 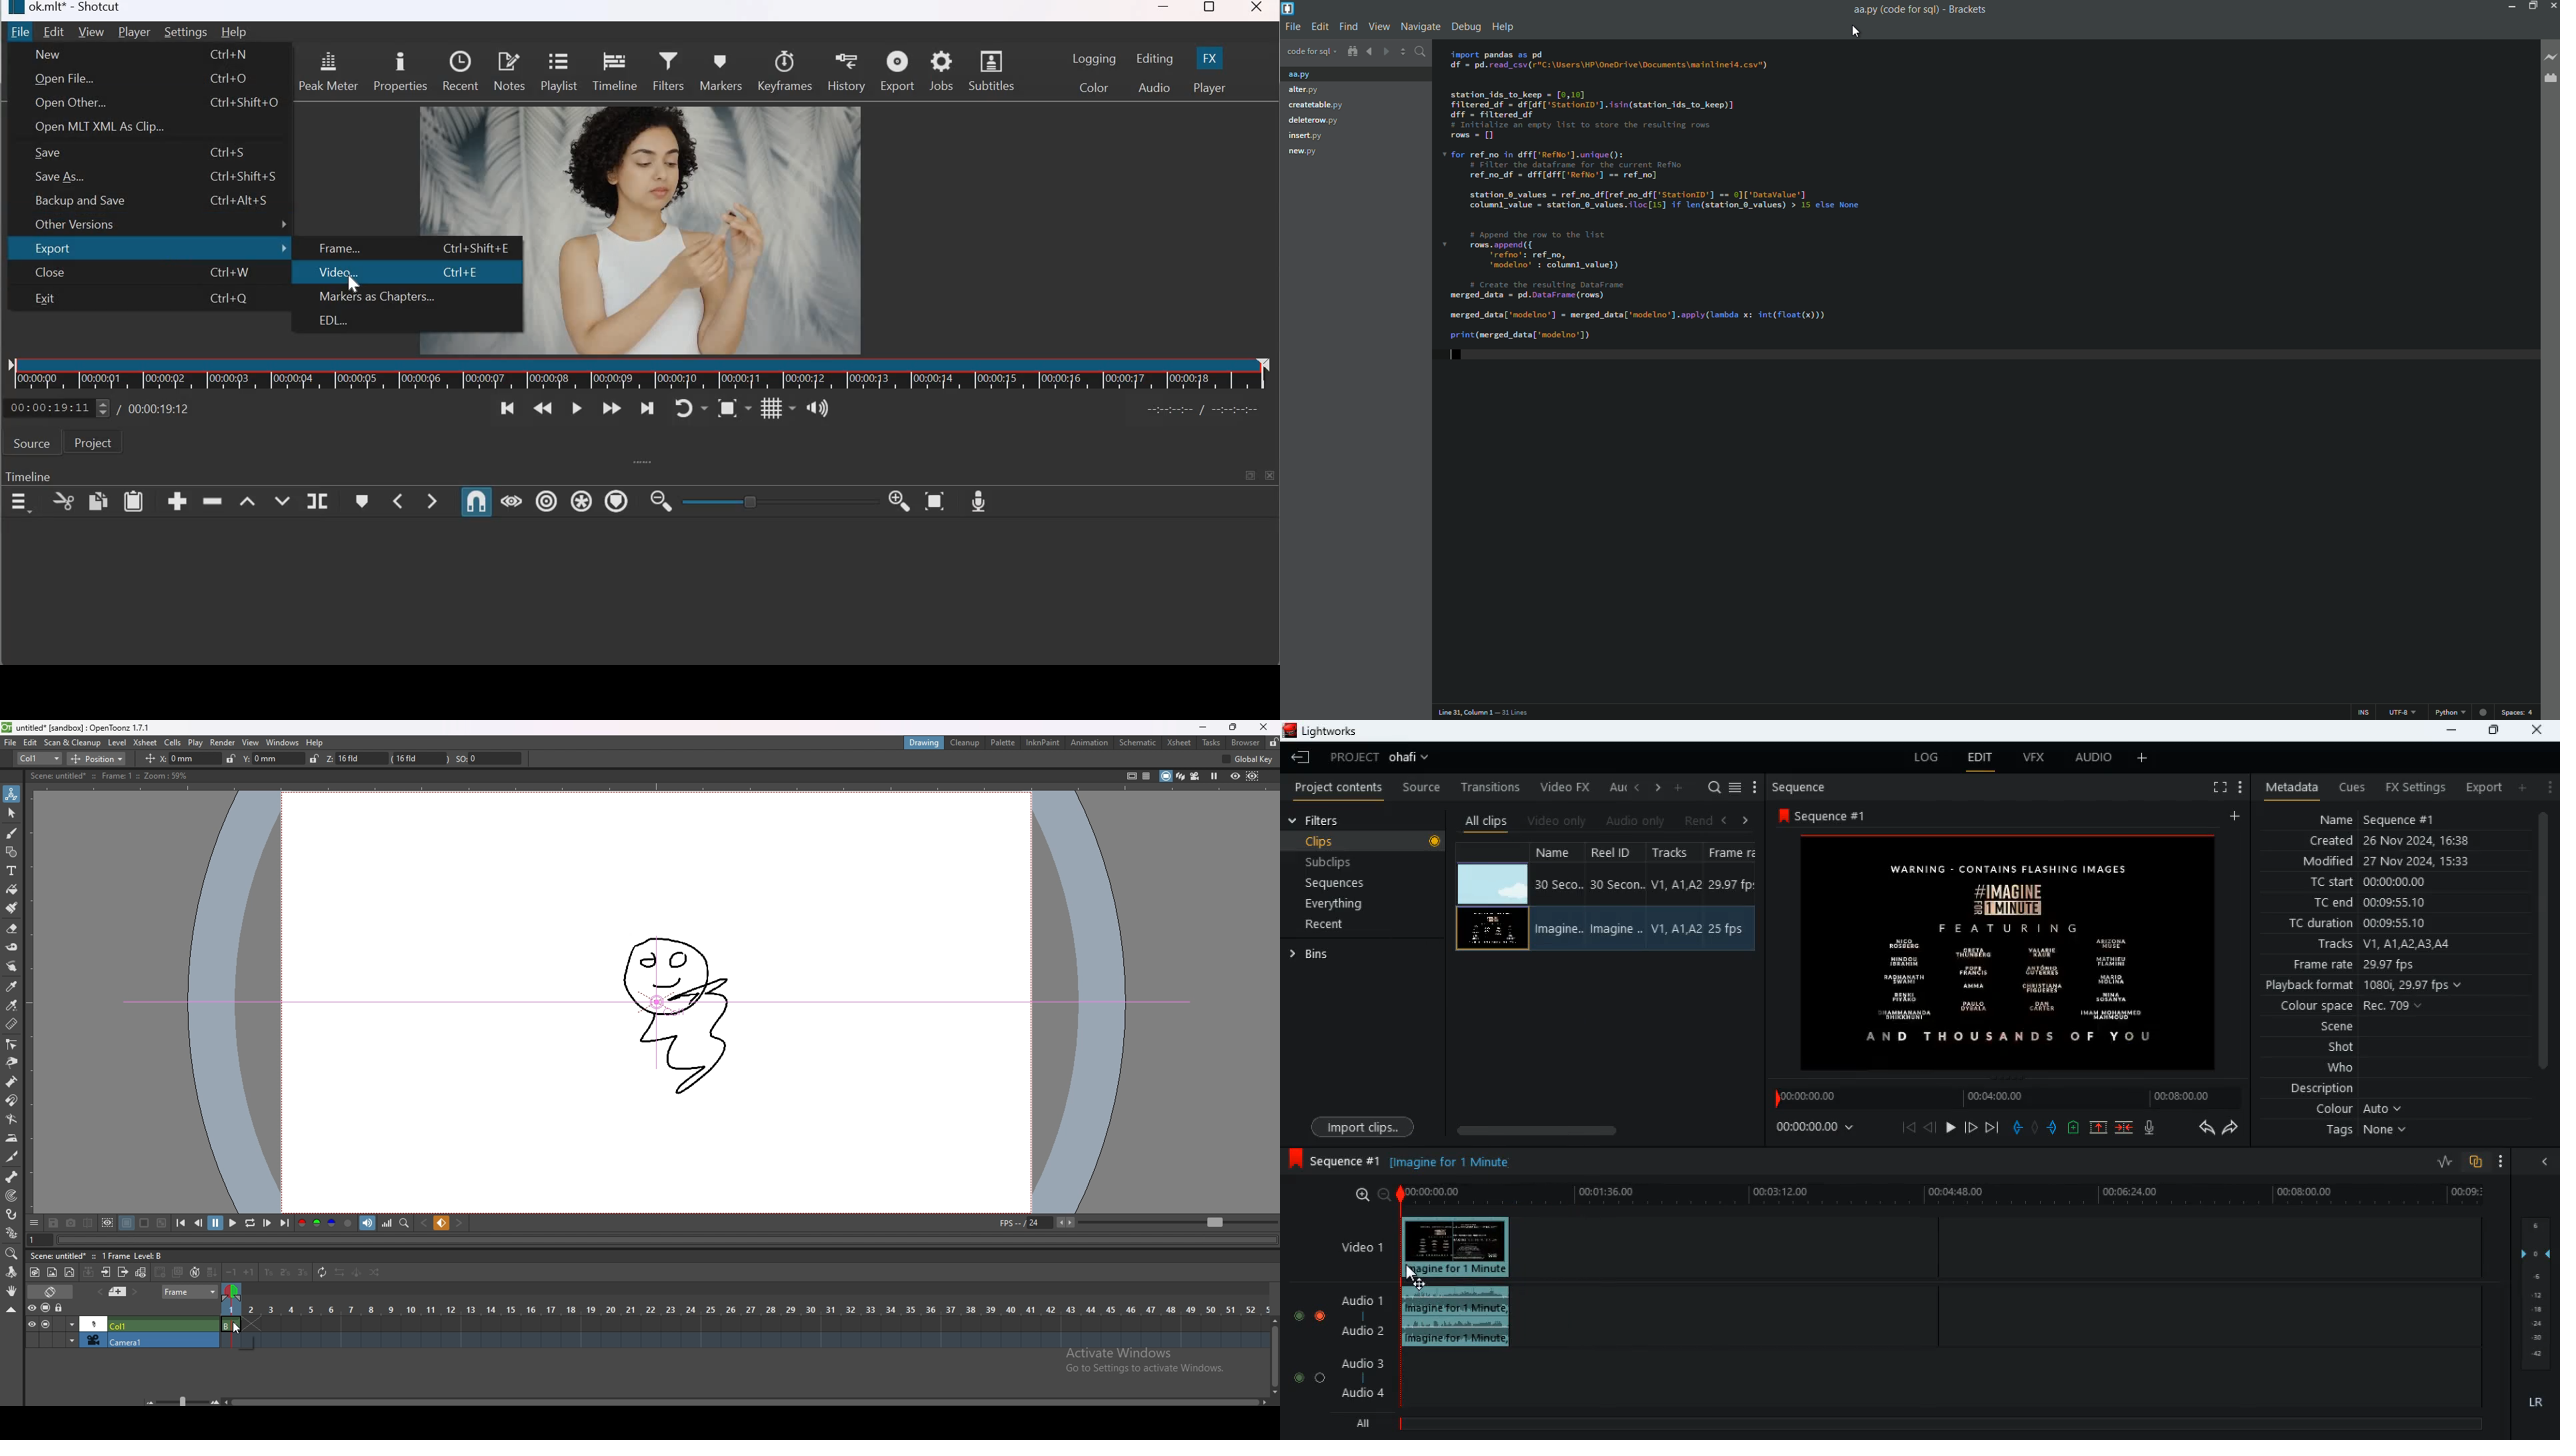 What do you see at coordinates (459, 1224) in the screenshot?
I see `next key` at bounding box center [459, 1224].